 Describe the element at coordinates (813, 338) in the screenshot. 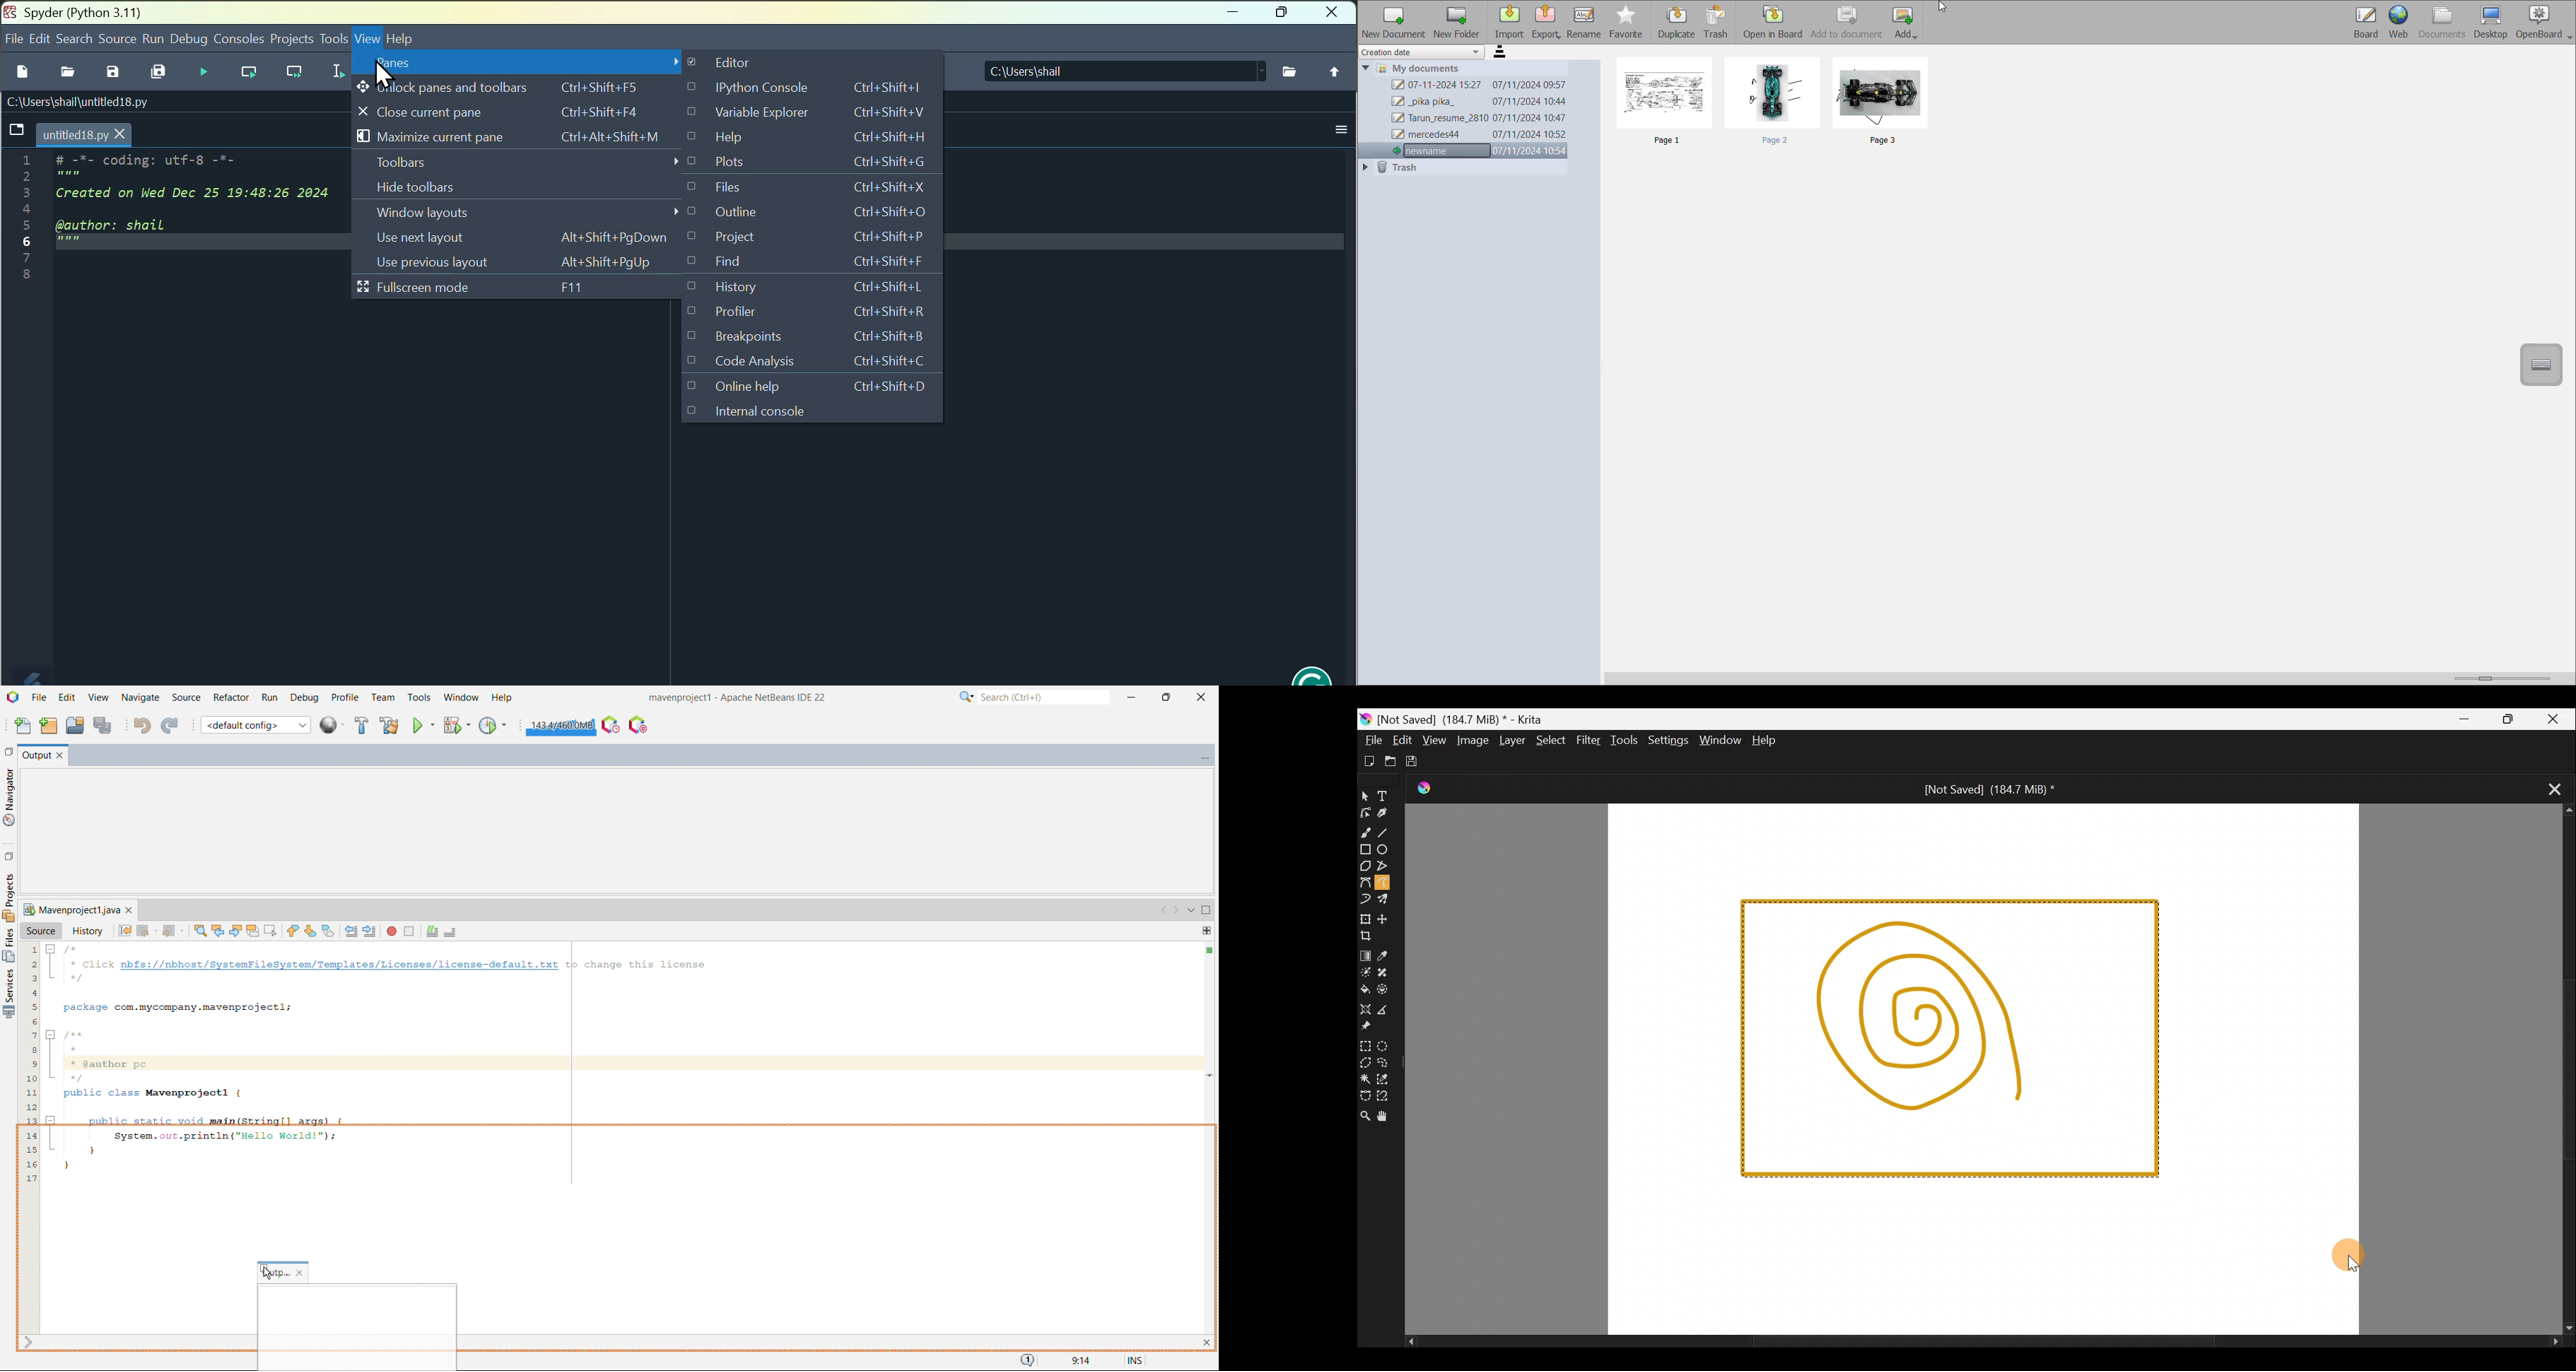

I see `Break points` at that location.